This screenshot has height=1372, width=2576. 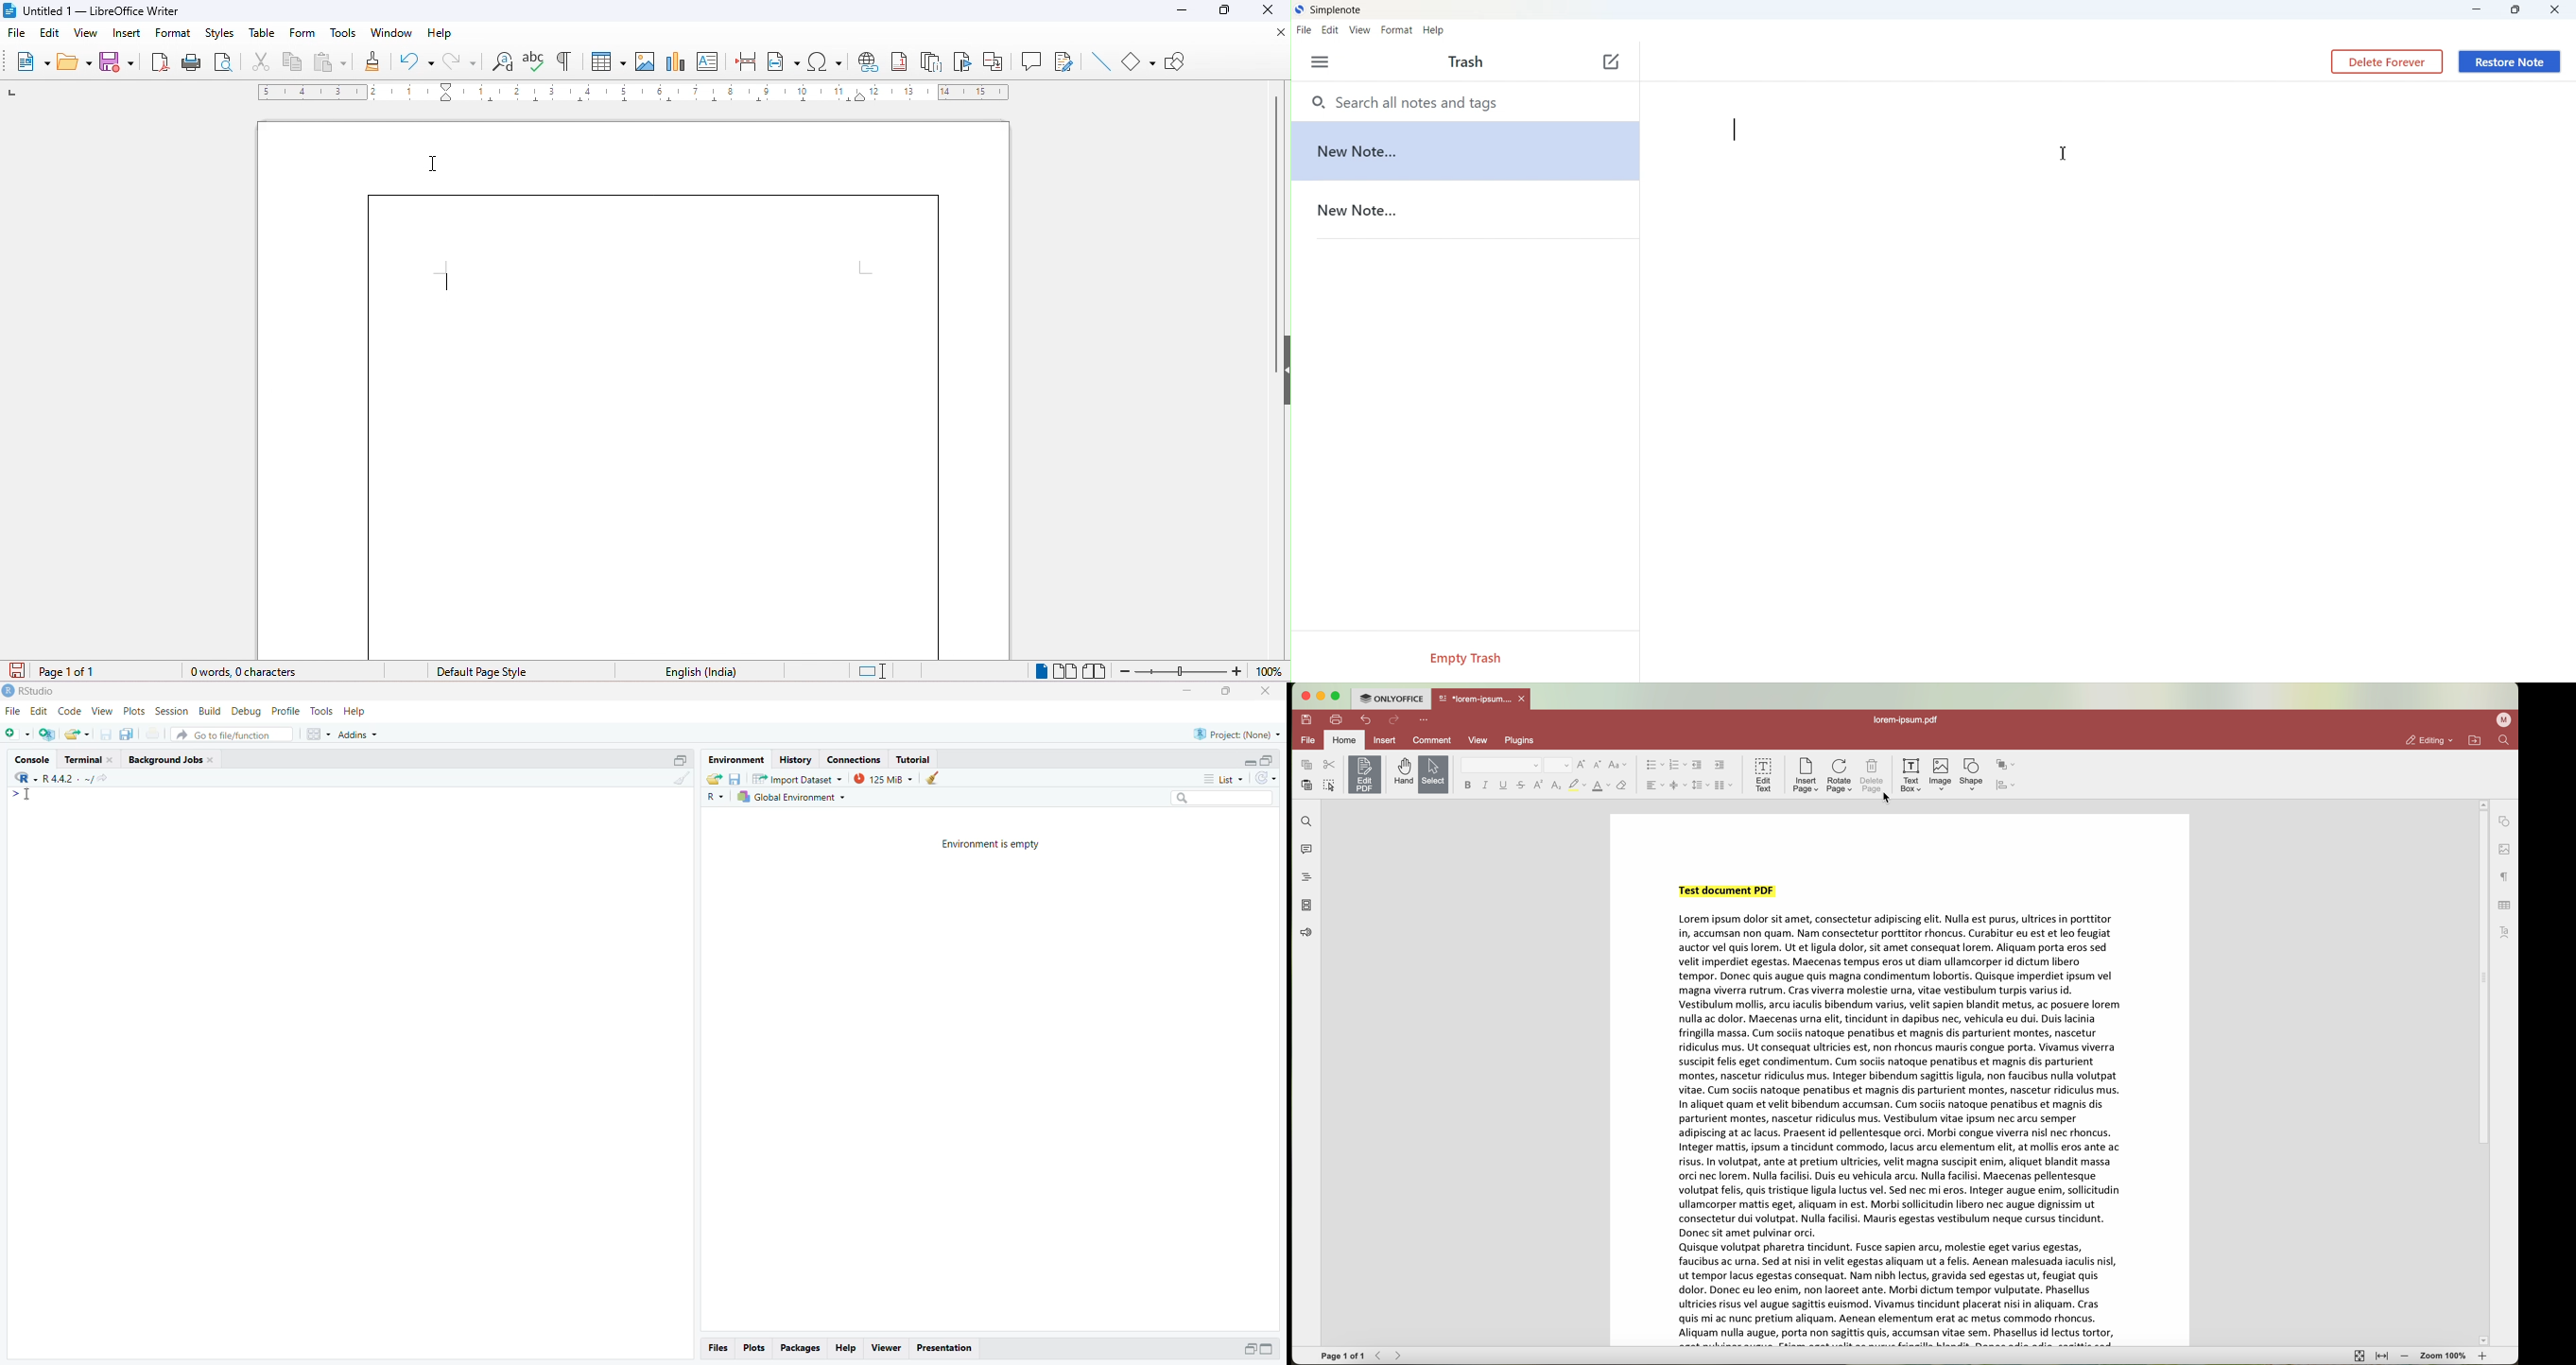 I want to click on open, so click(x=73, y=64).